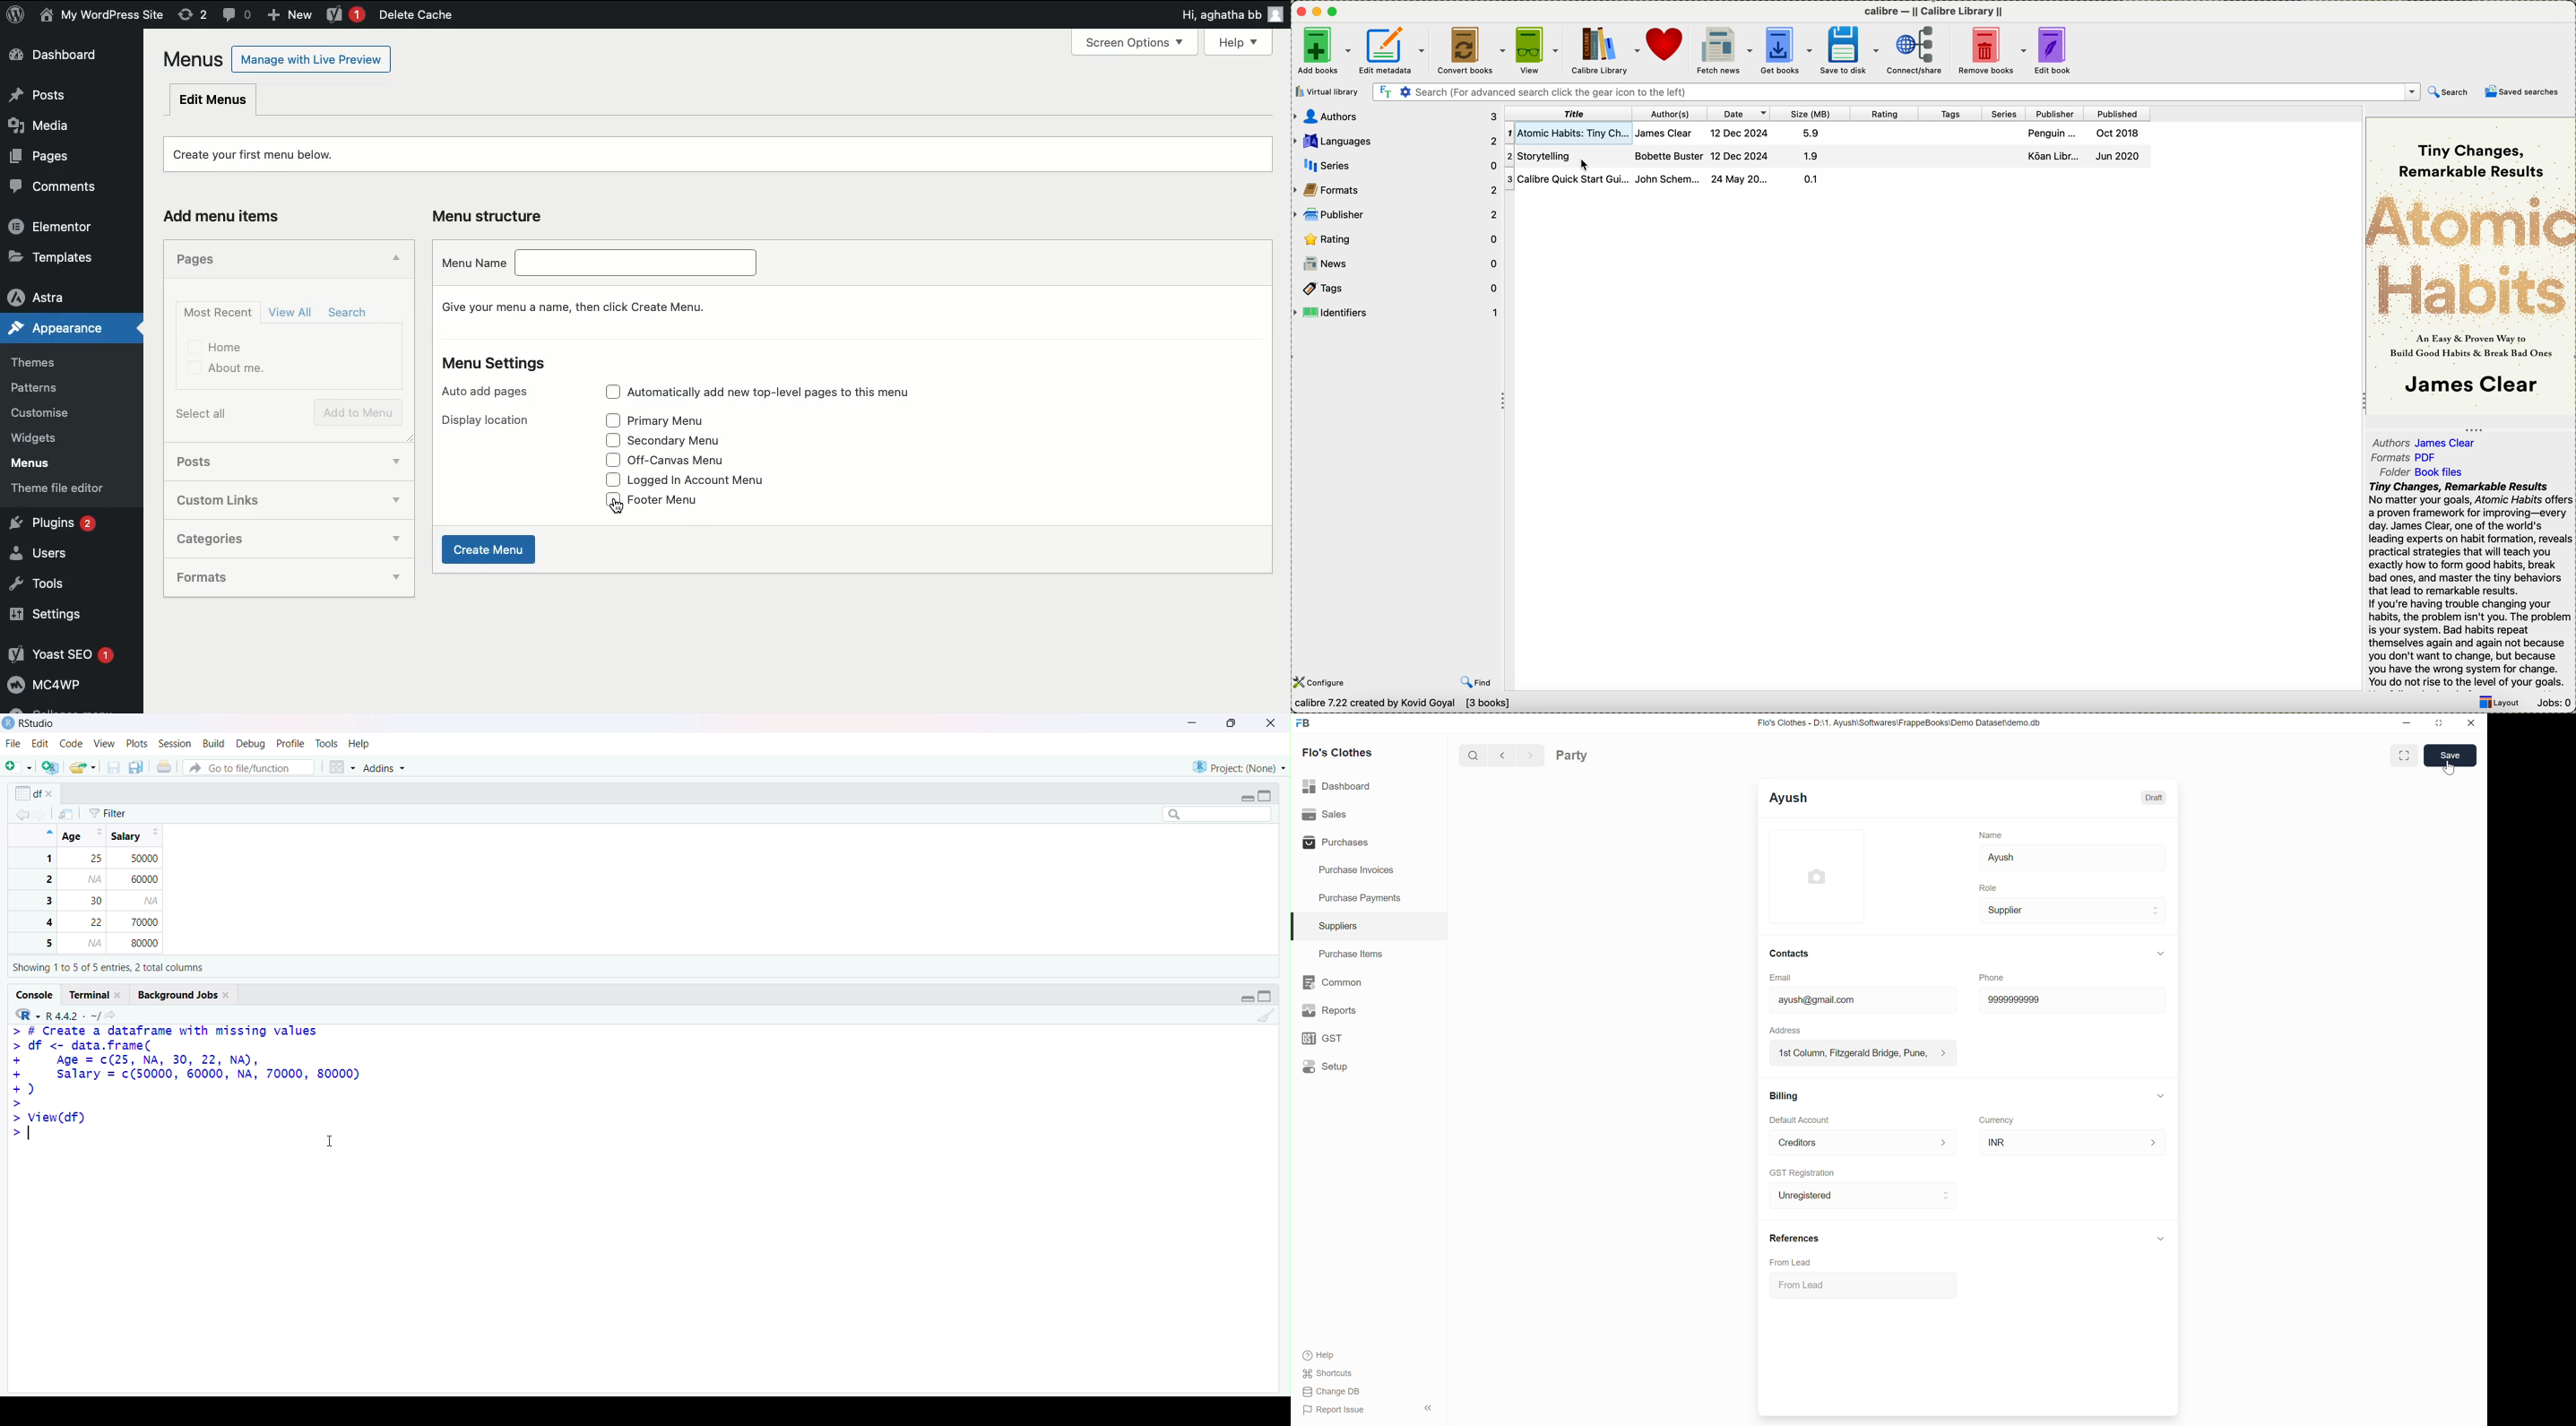 Image resolution: width=2576 pixels, height=1428 pixels. Describe the element at coordinates (1328, 1356) in the screenshot. I see `Help` at that location.